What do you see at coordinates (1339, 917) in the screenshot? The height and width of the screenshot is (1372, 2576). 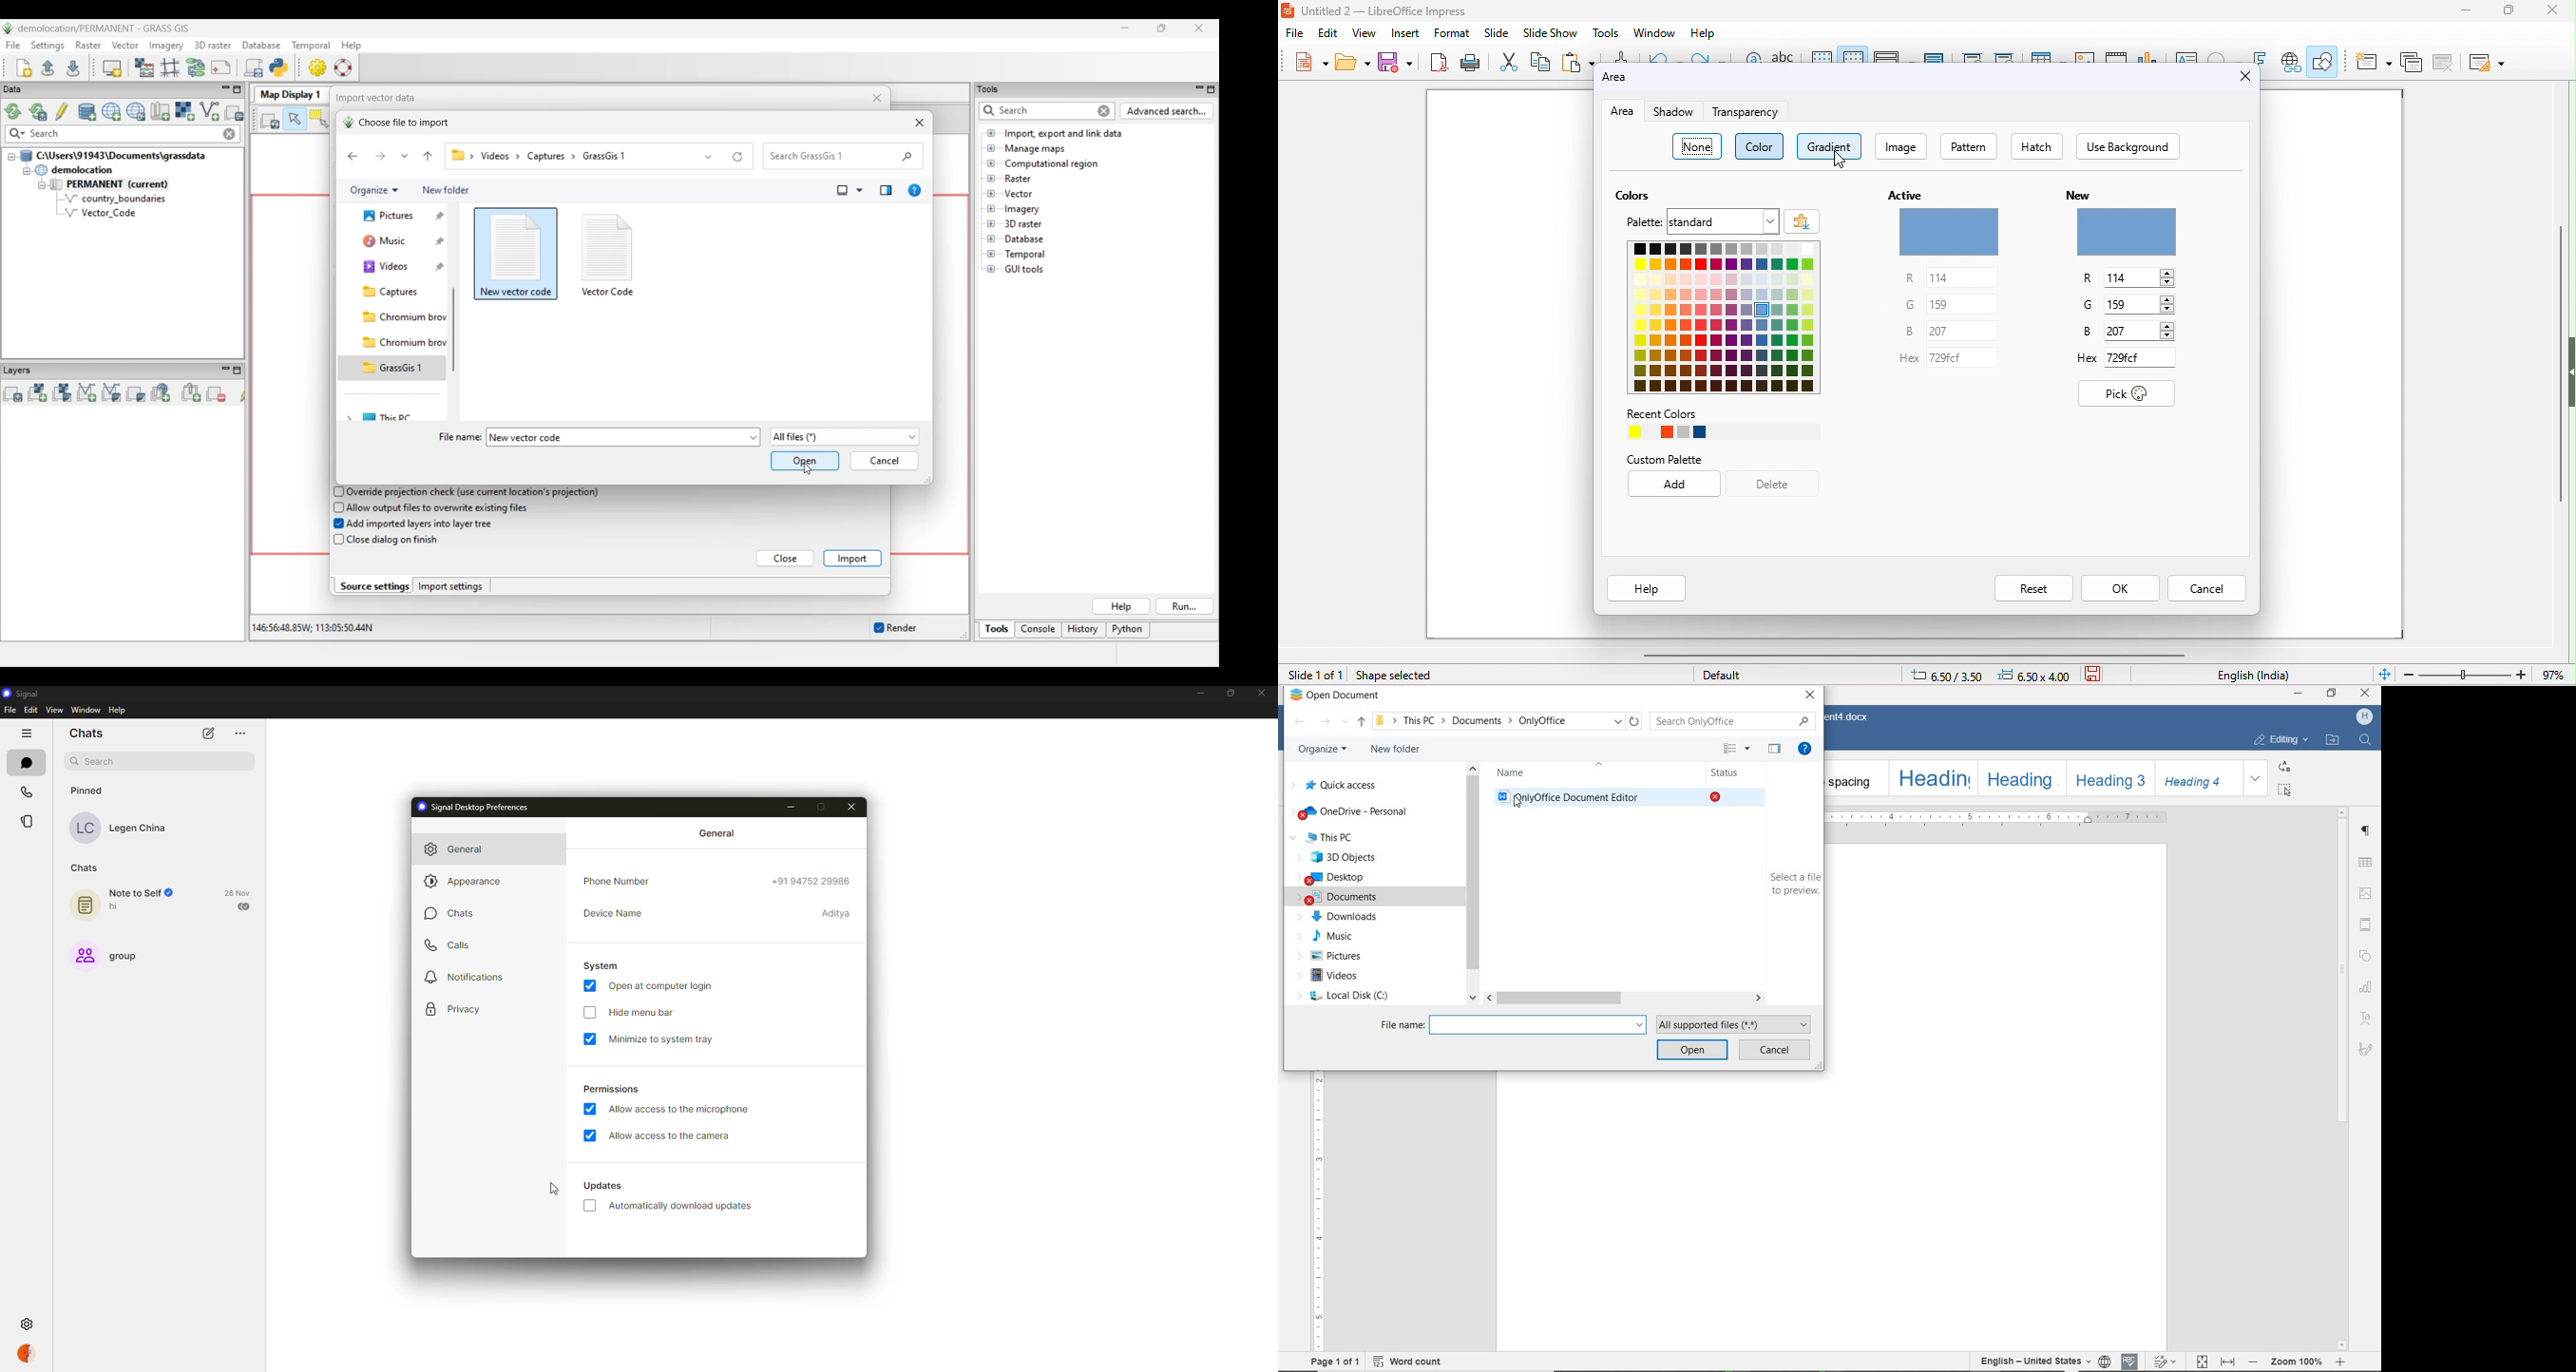 I see `downloads` at bounding box center [1339, 917].